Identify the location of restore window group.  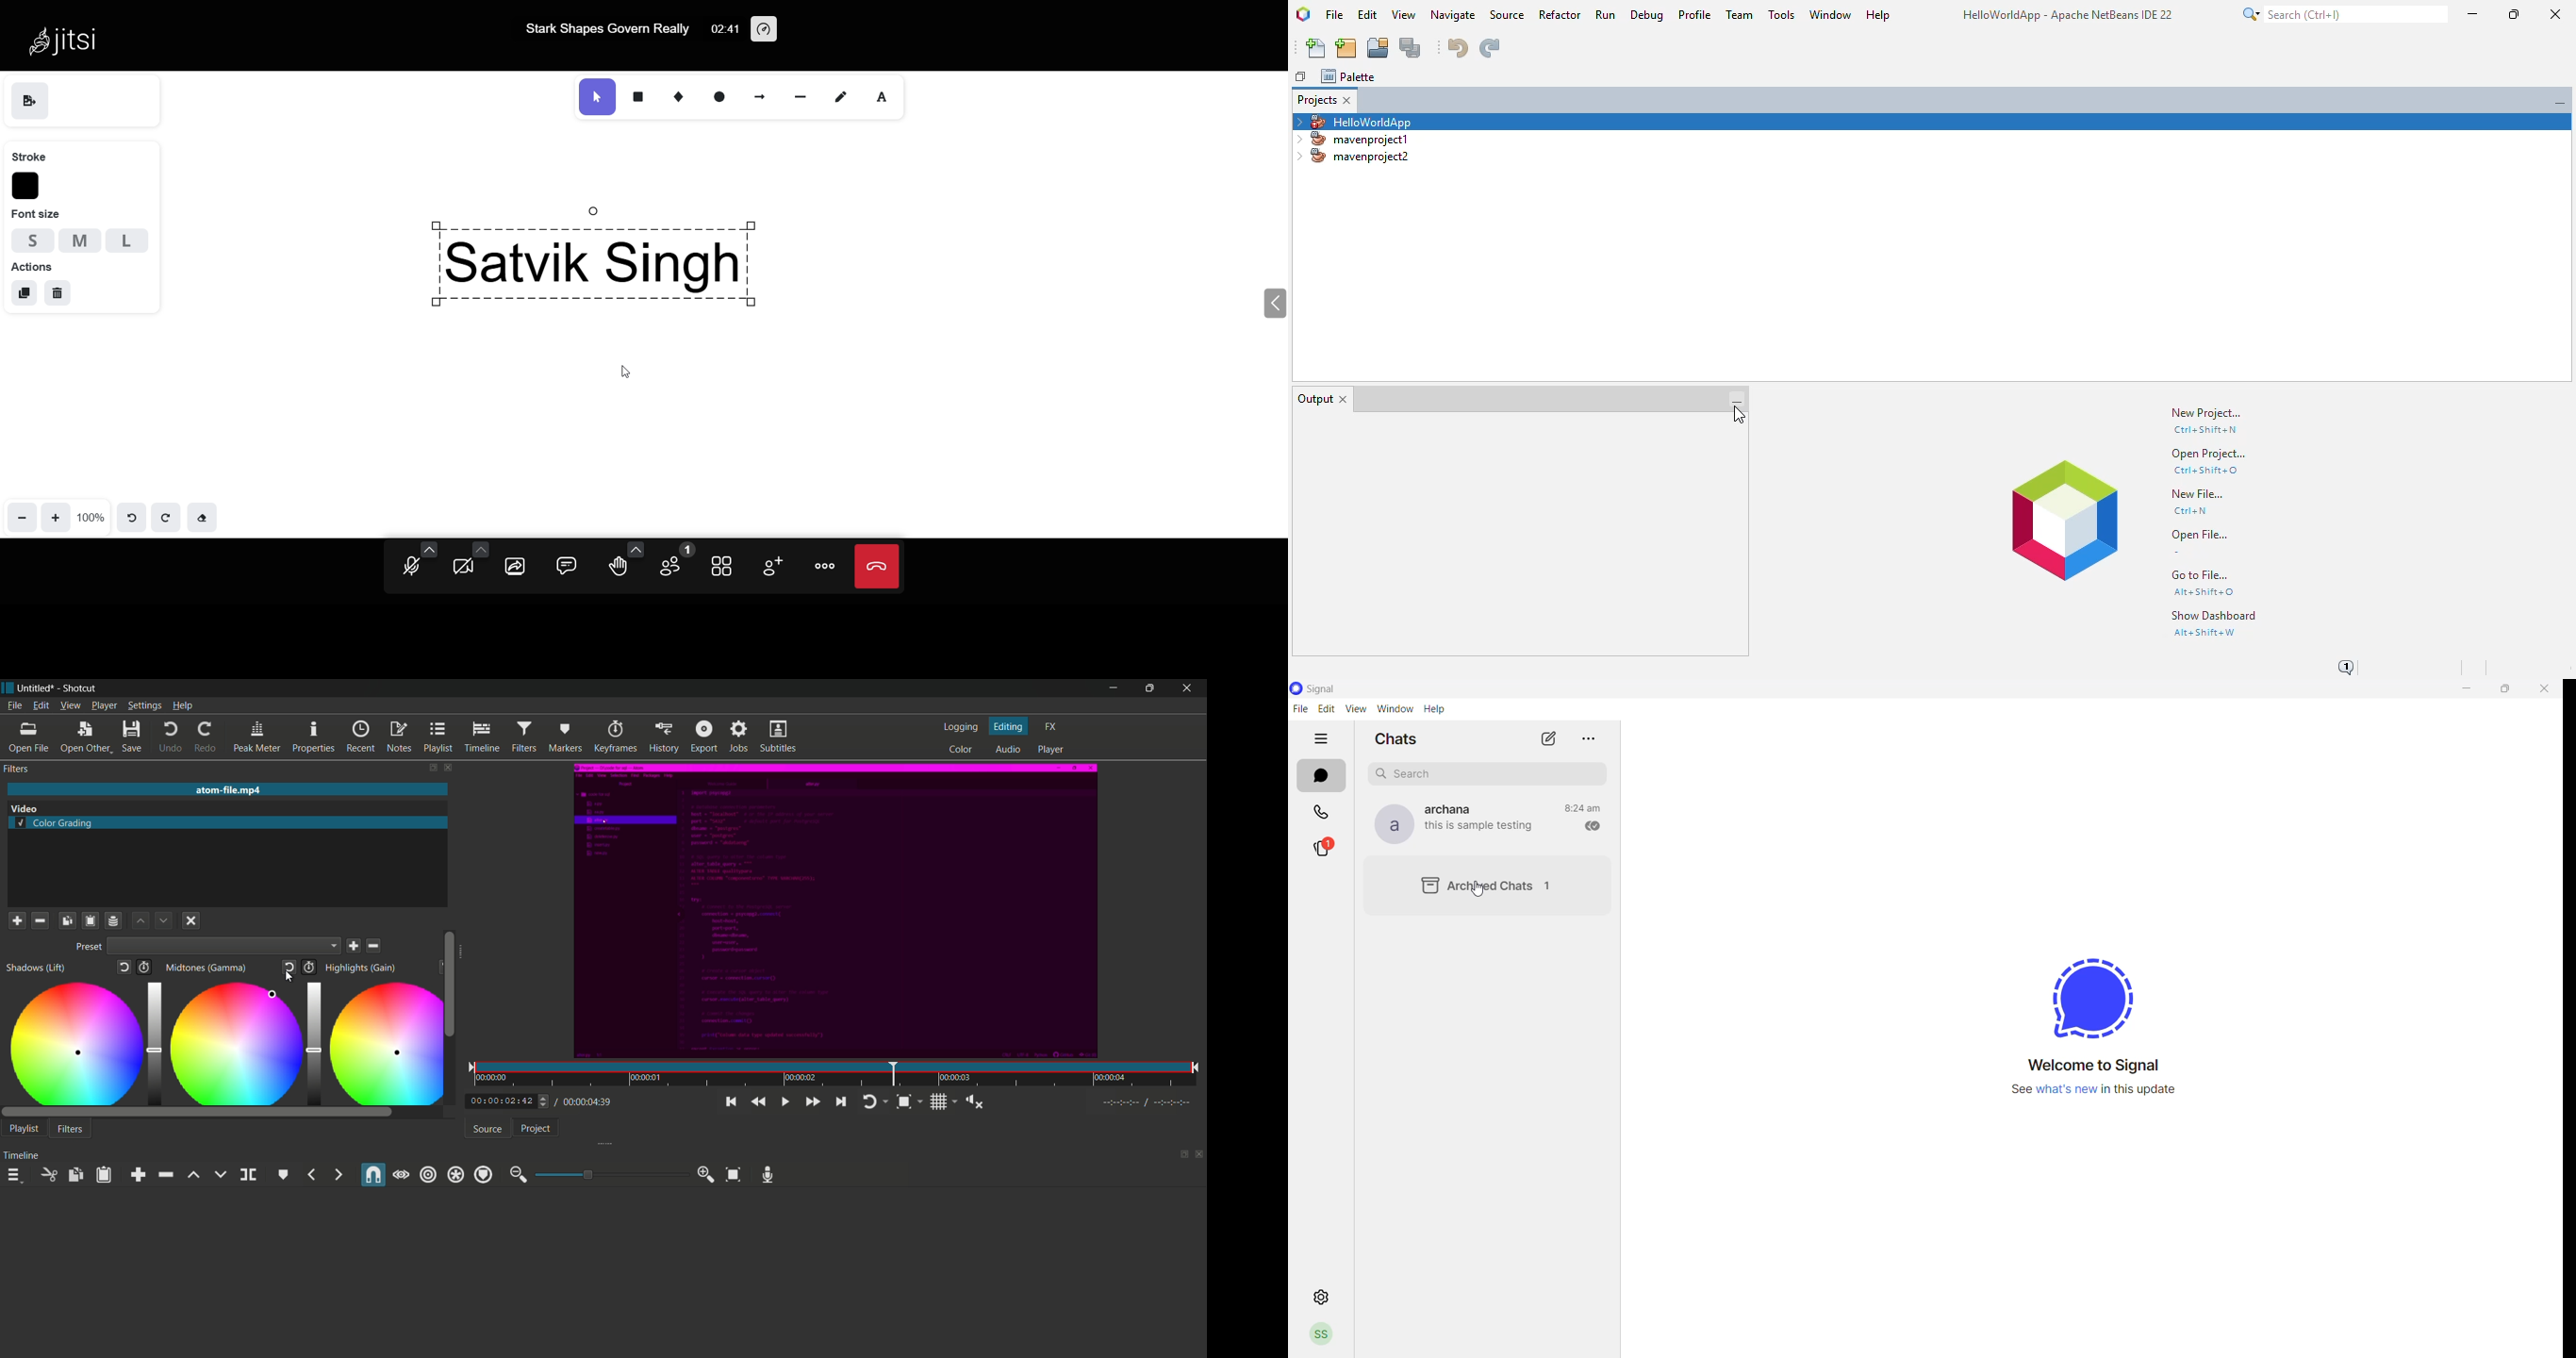
(1302, 76).